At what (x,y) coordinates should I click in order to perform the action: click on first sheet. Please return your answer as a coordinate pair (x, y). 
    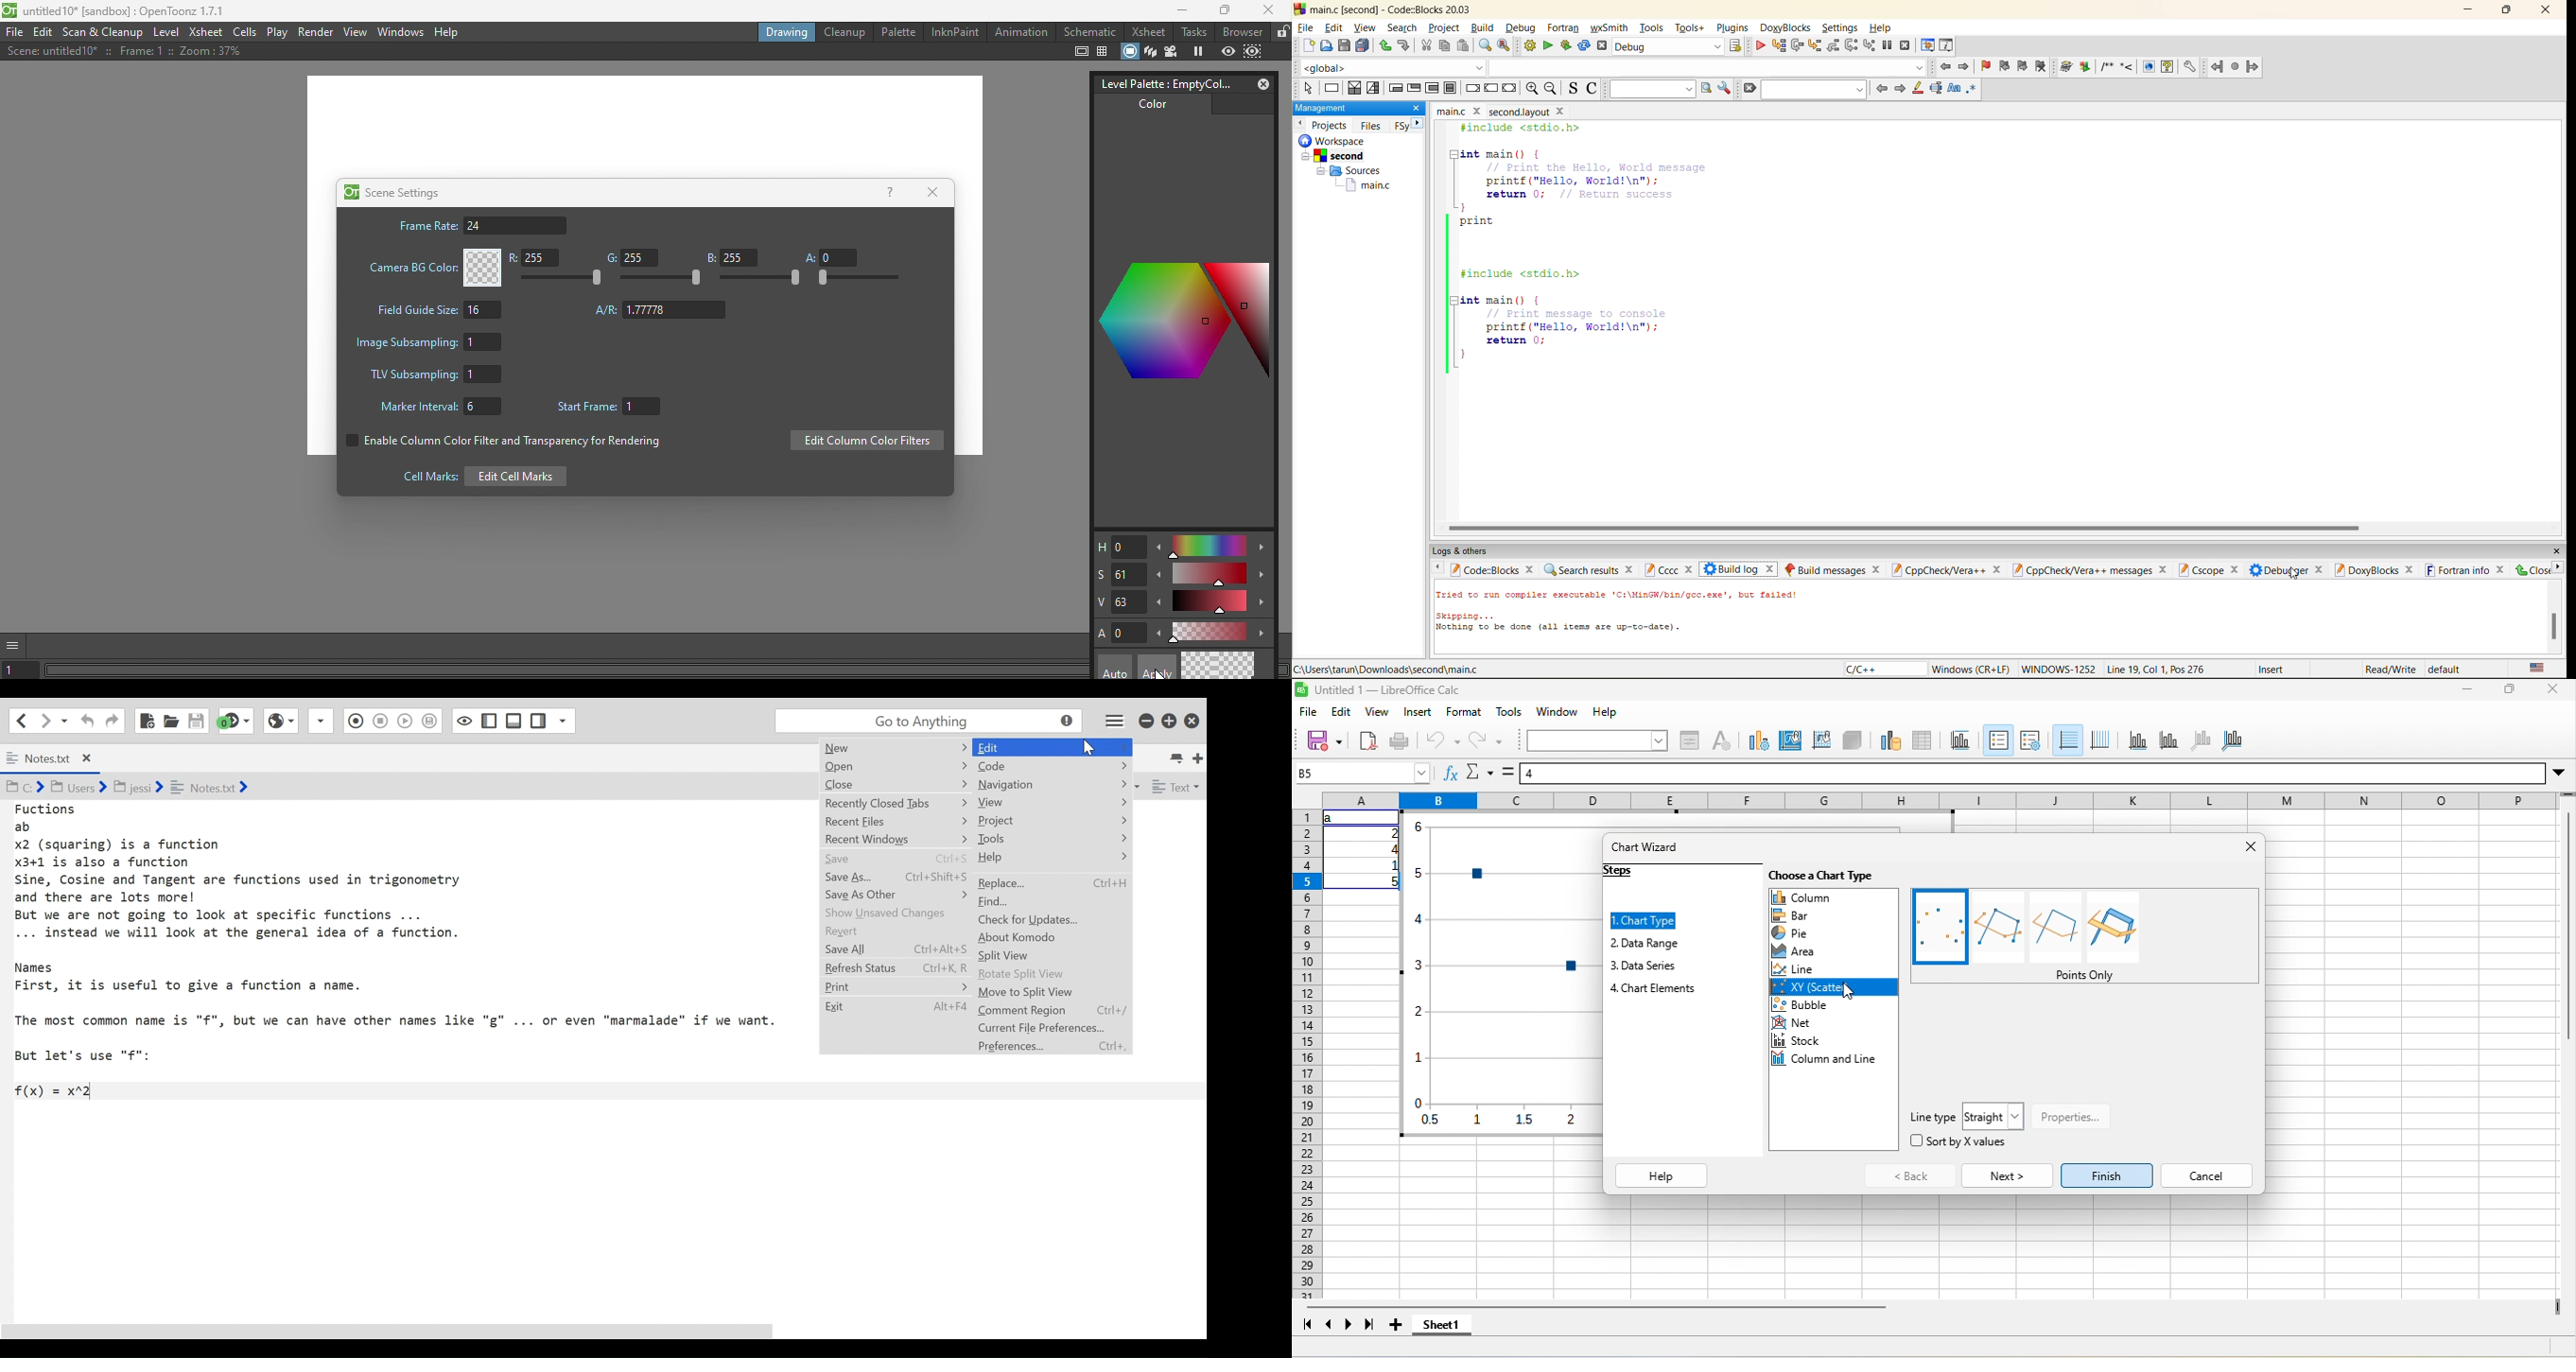
    Looking at the image, I should click on (1307, 1324).